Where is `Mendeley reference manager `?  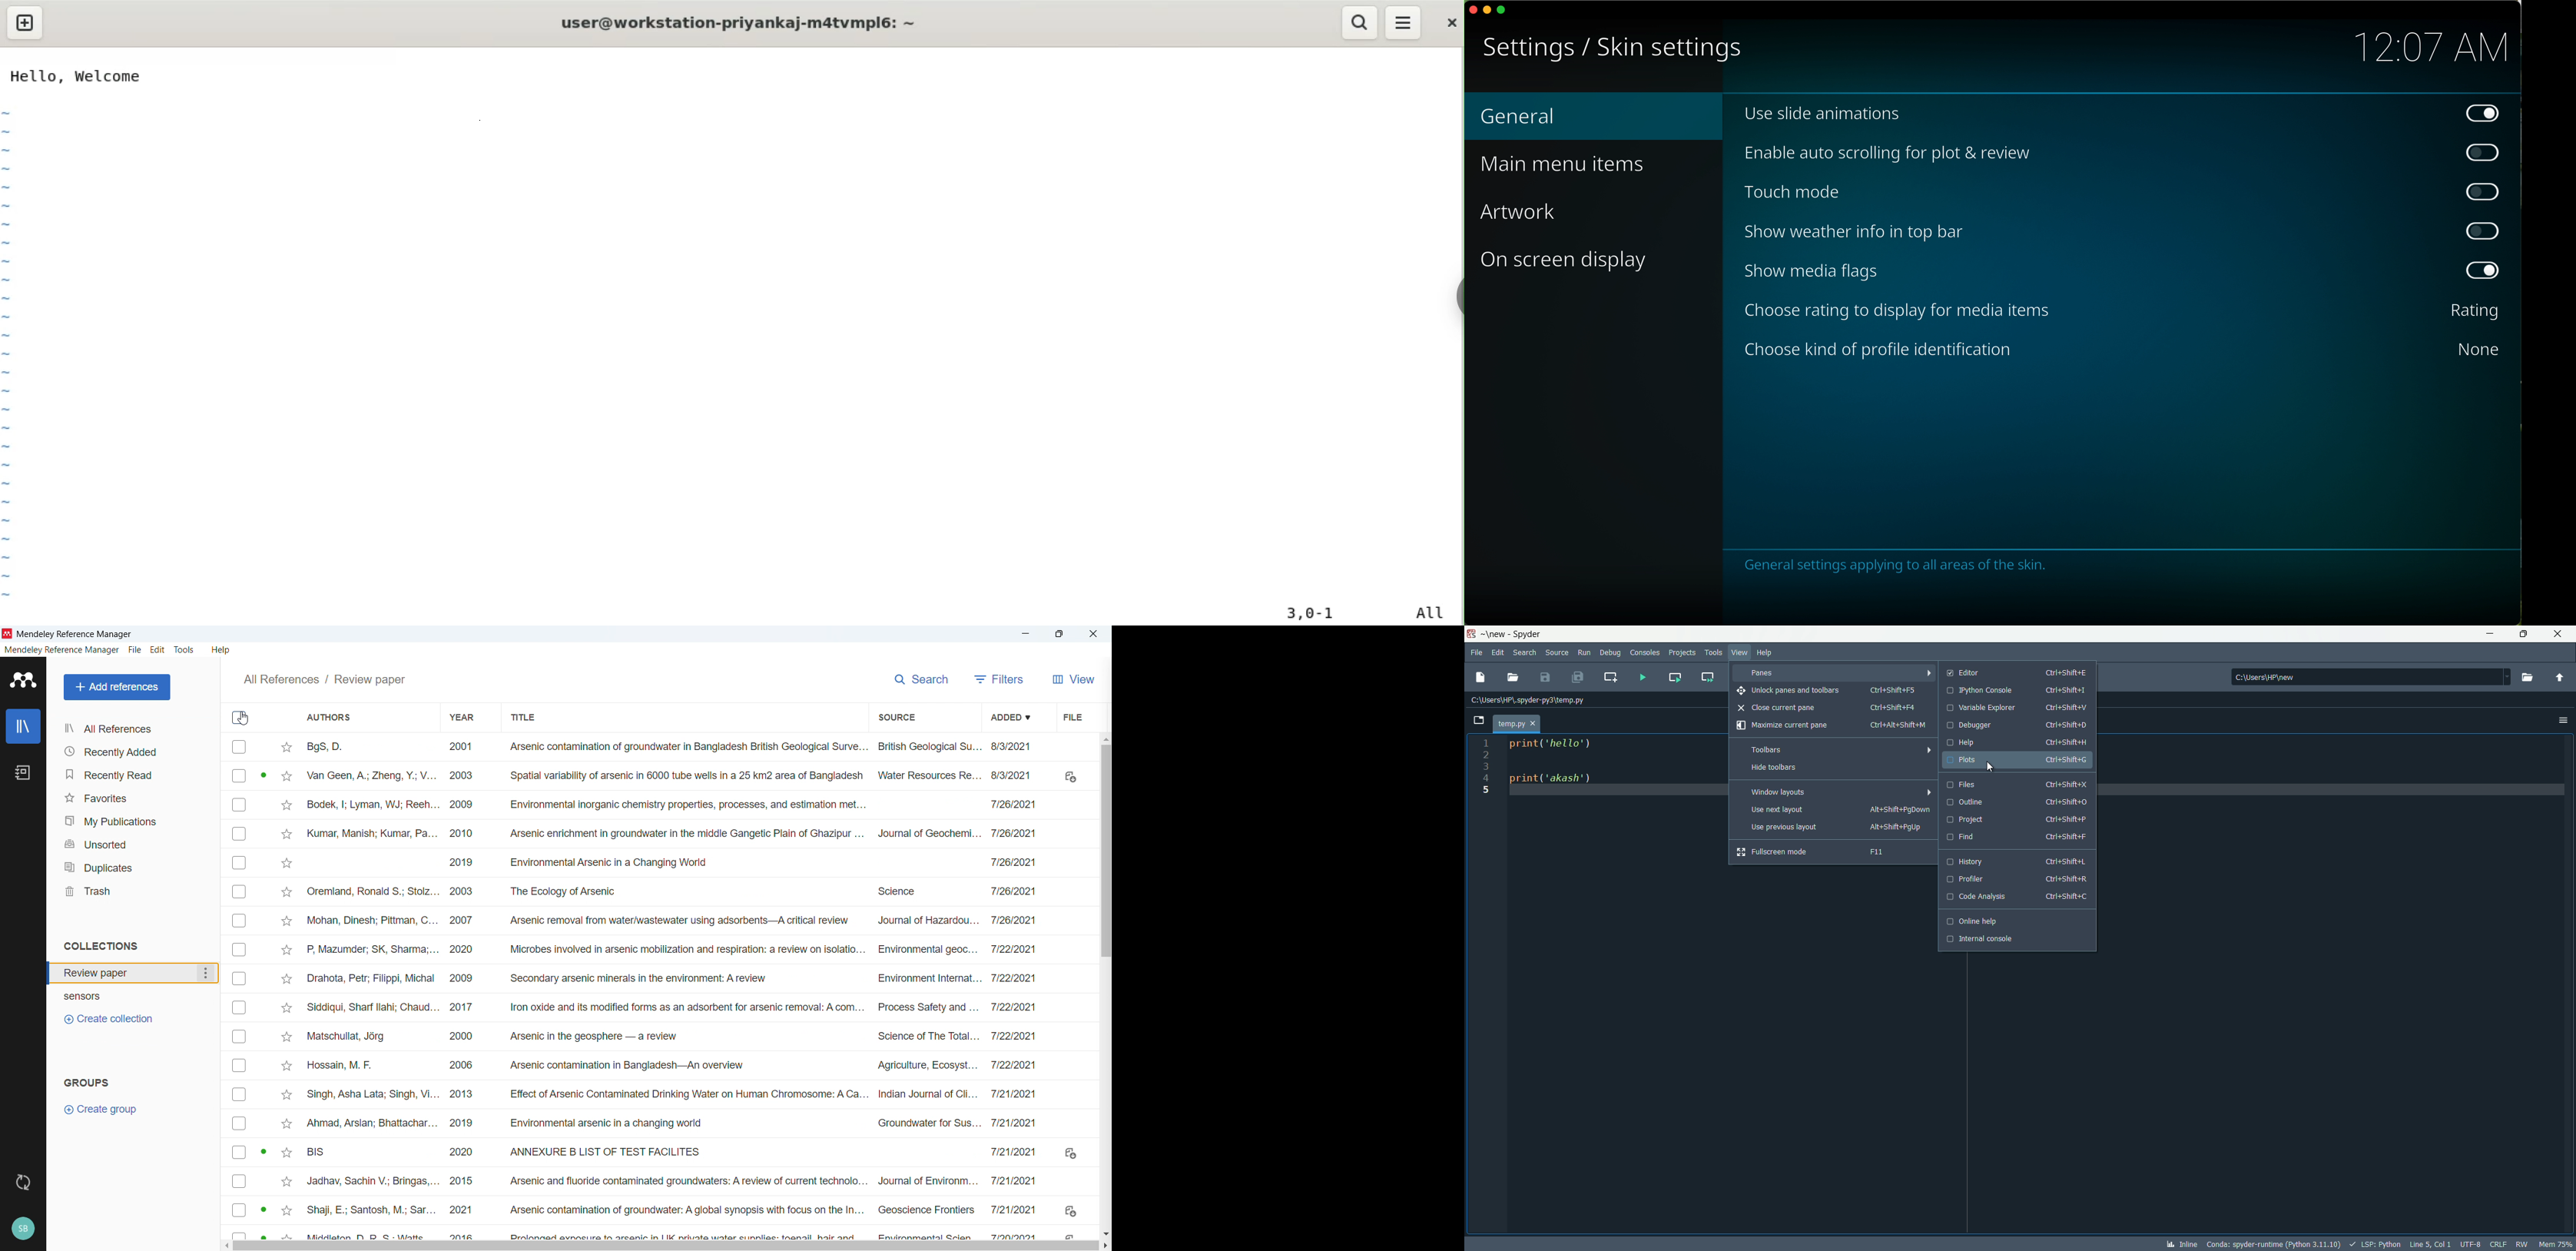 Mendeley reference manager  is located at coordinates (62, 650).